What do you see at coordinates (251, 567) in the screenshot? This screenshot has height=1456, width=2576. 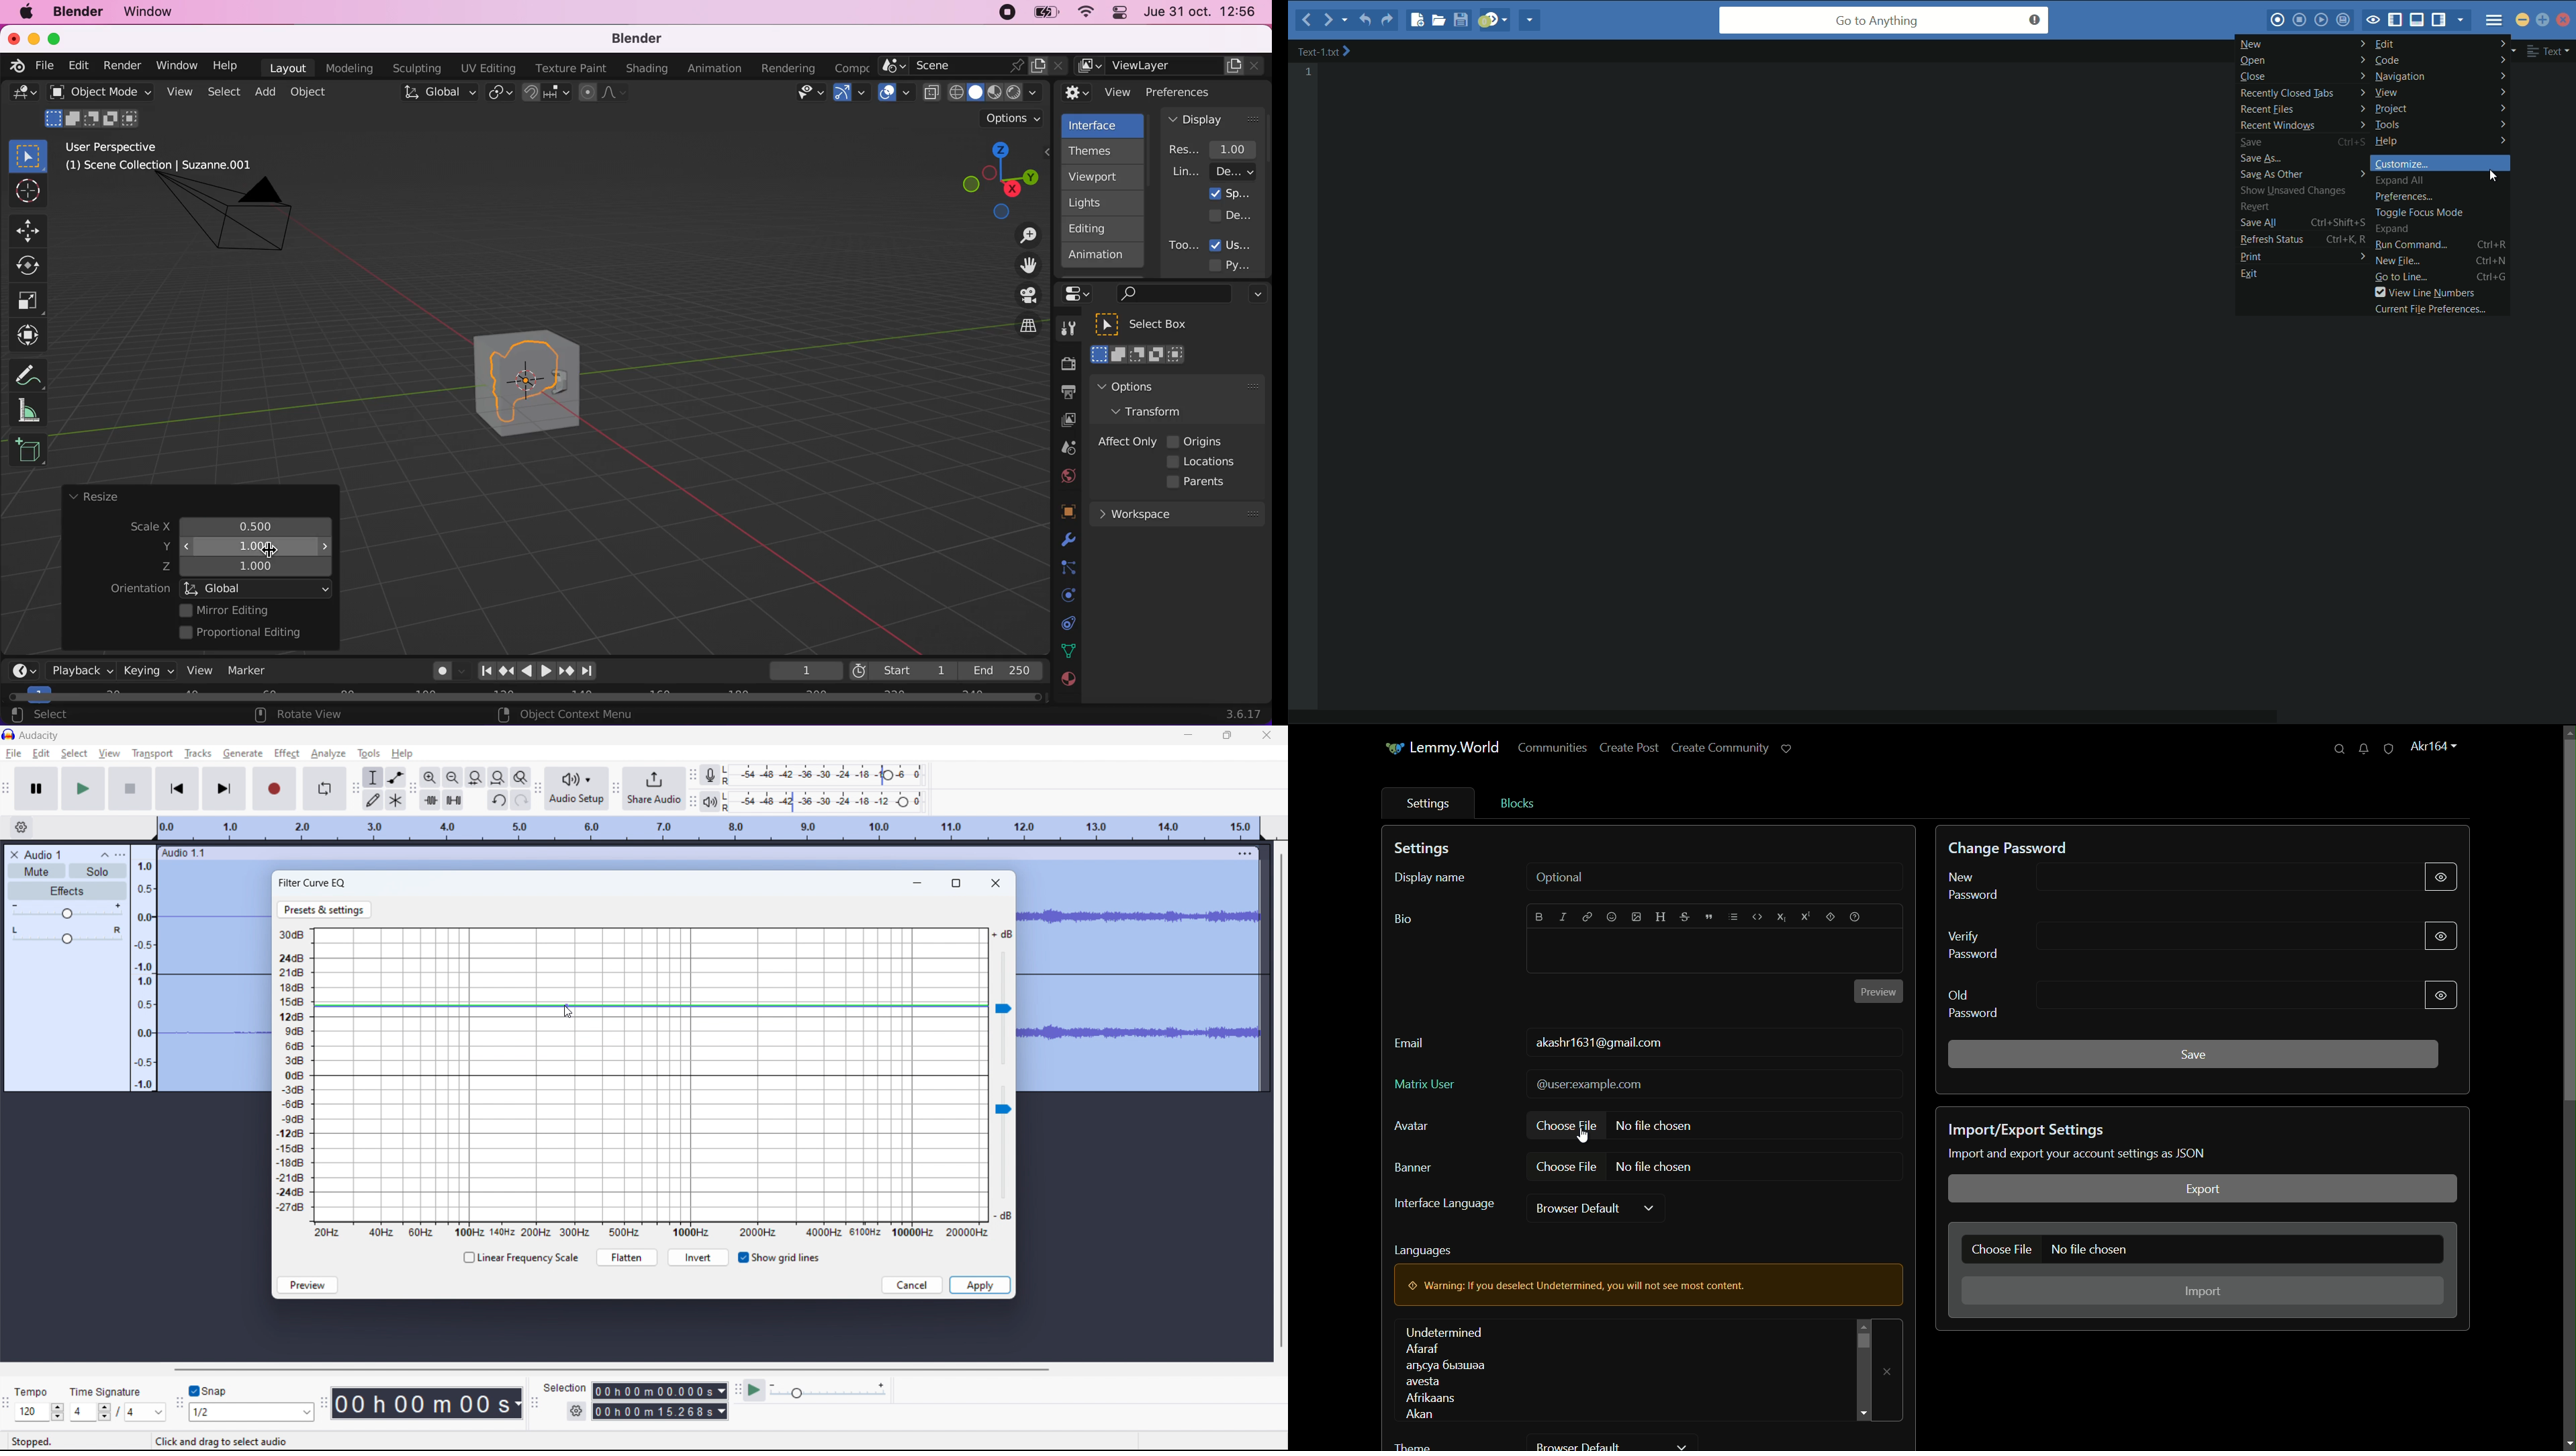 I see `z` at bounding box center [251, 567].